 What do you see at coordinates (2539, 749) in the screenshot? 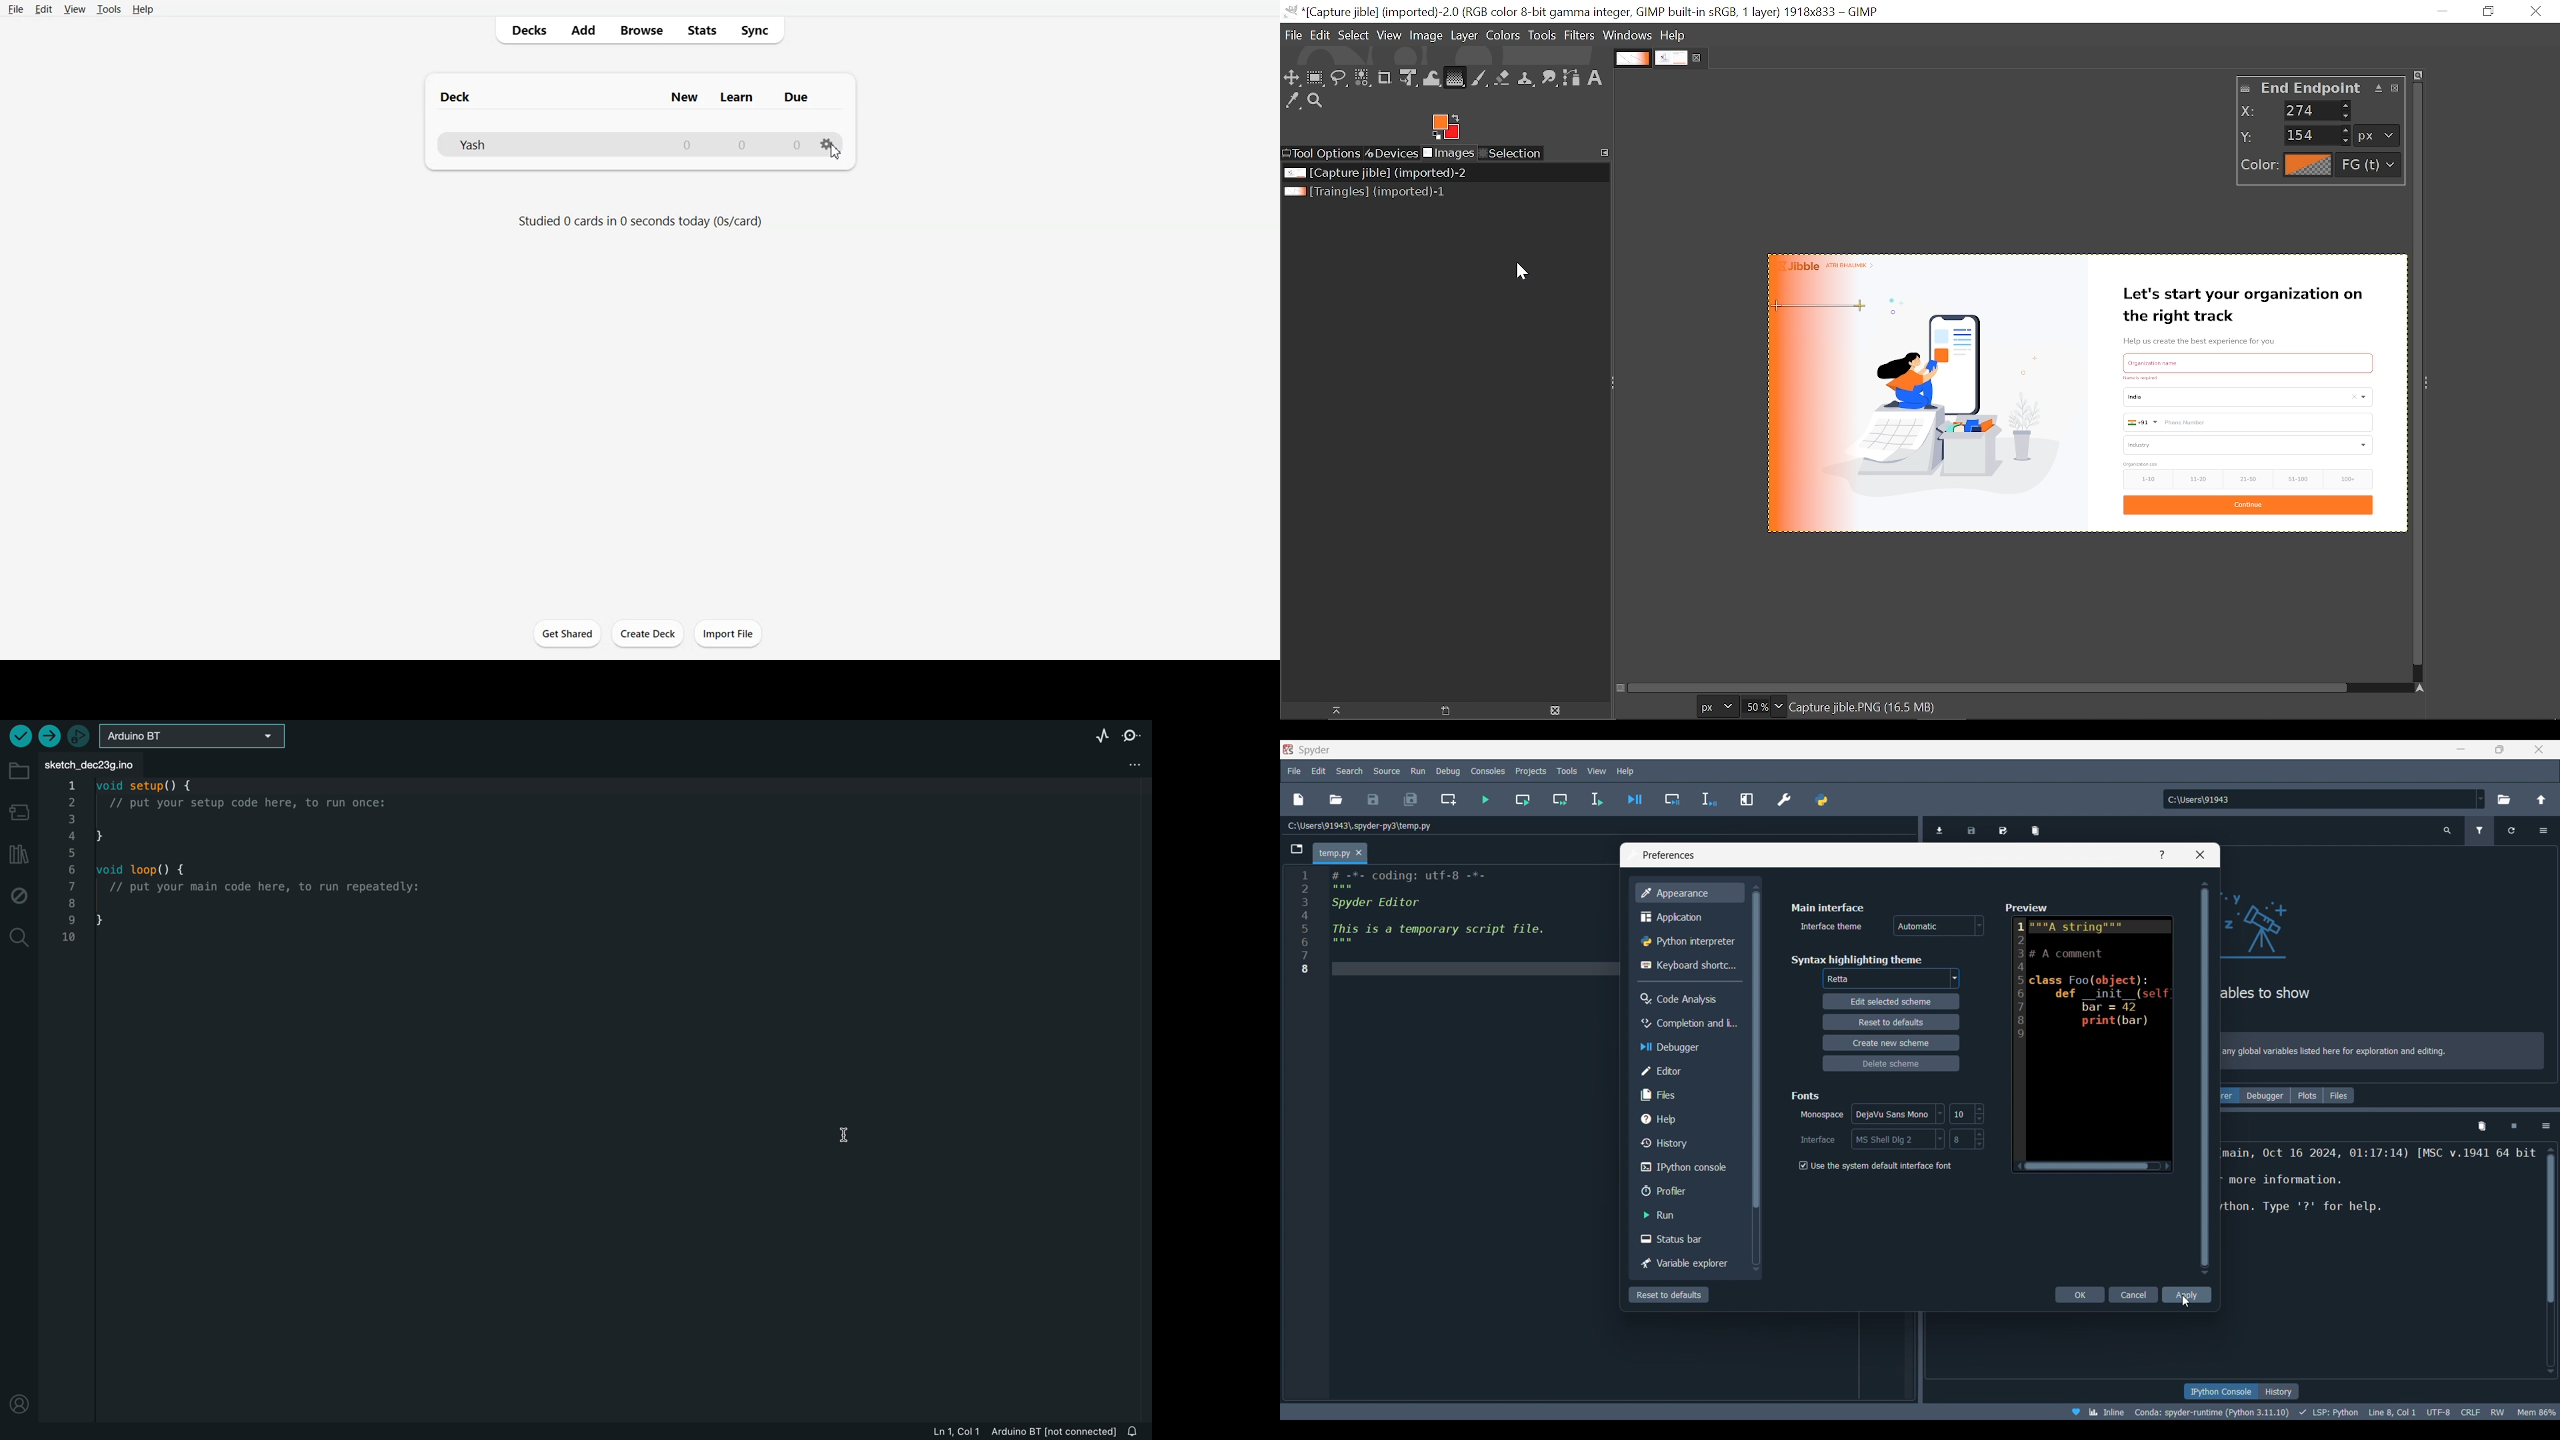
I see `Close interface` at bounding box center [2539, 749].